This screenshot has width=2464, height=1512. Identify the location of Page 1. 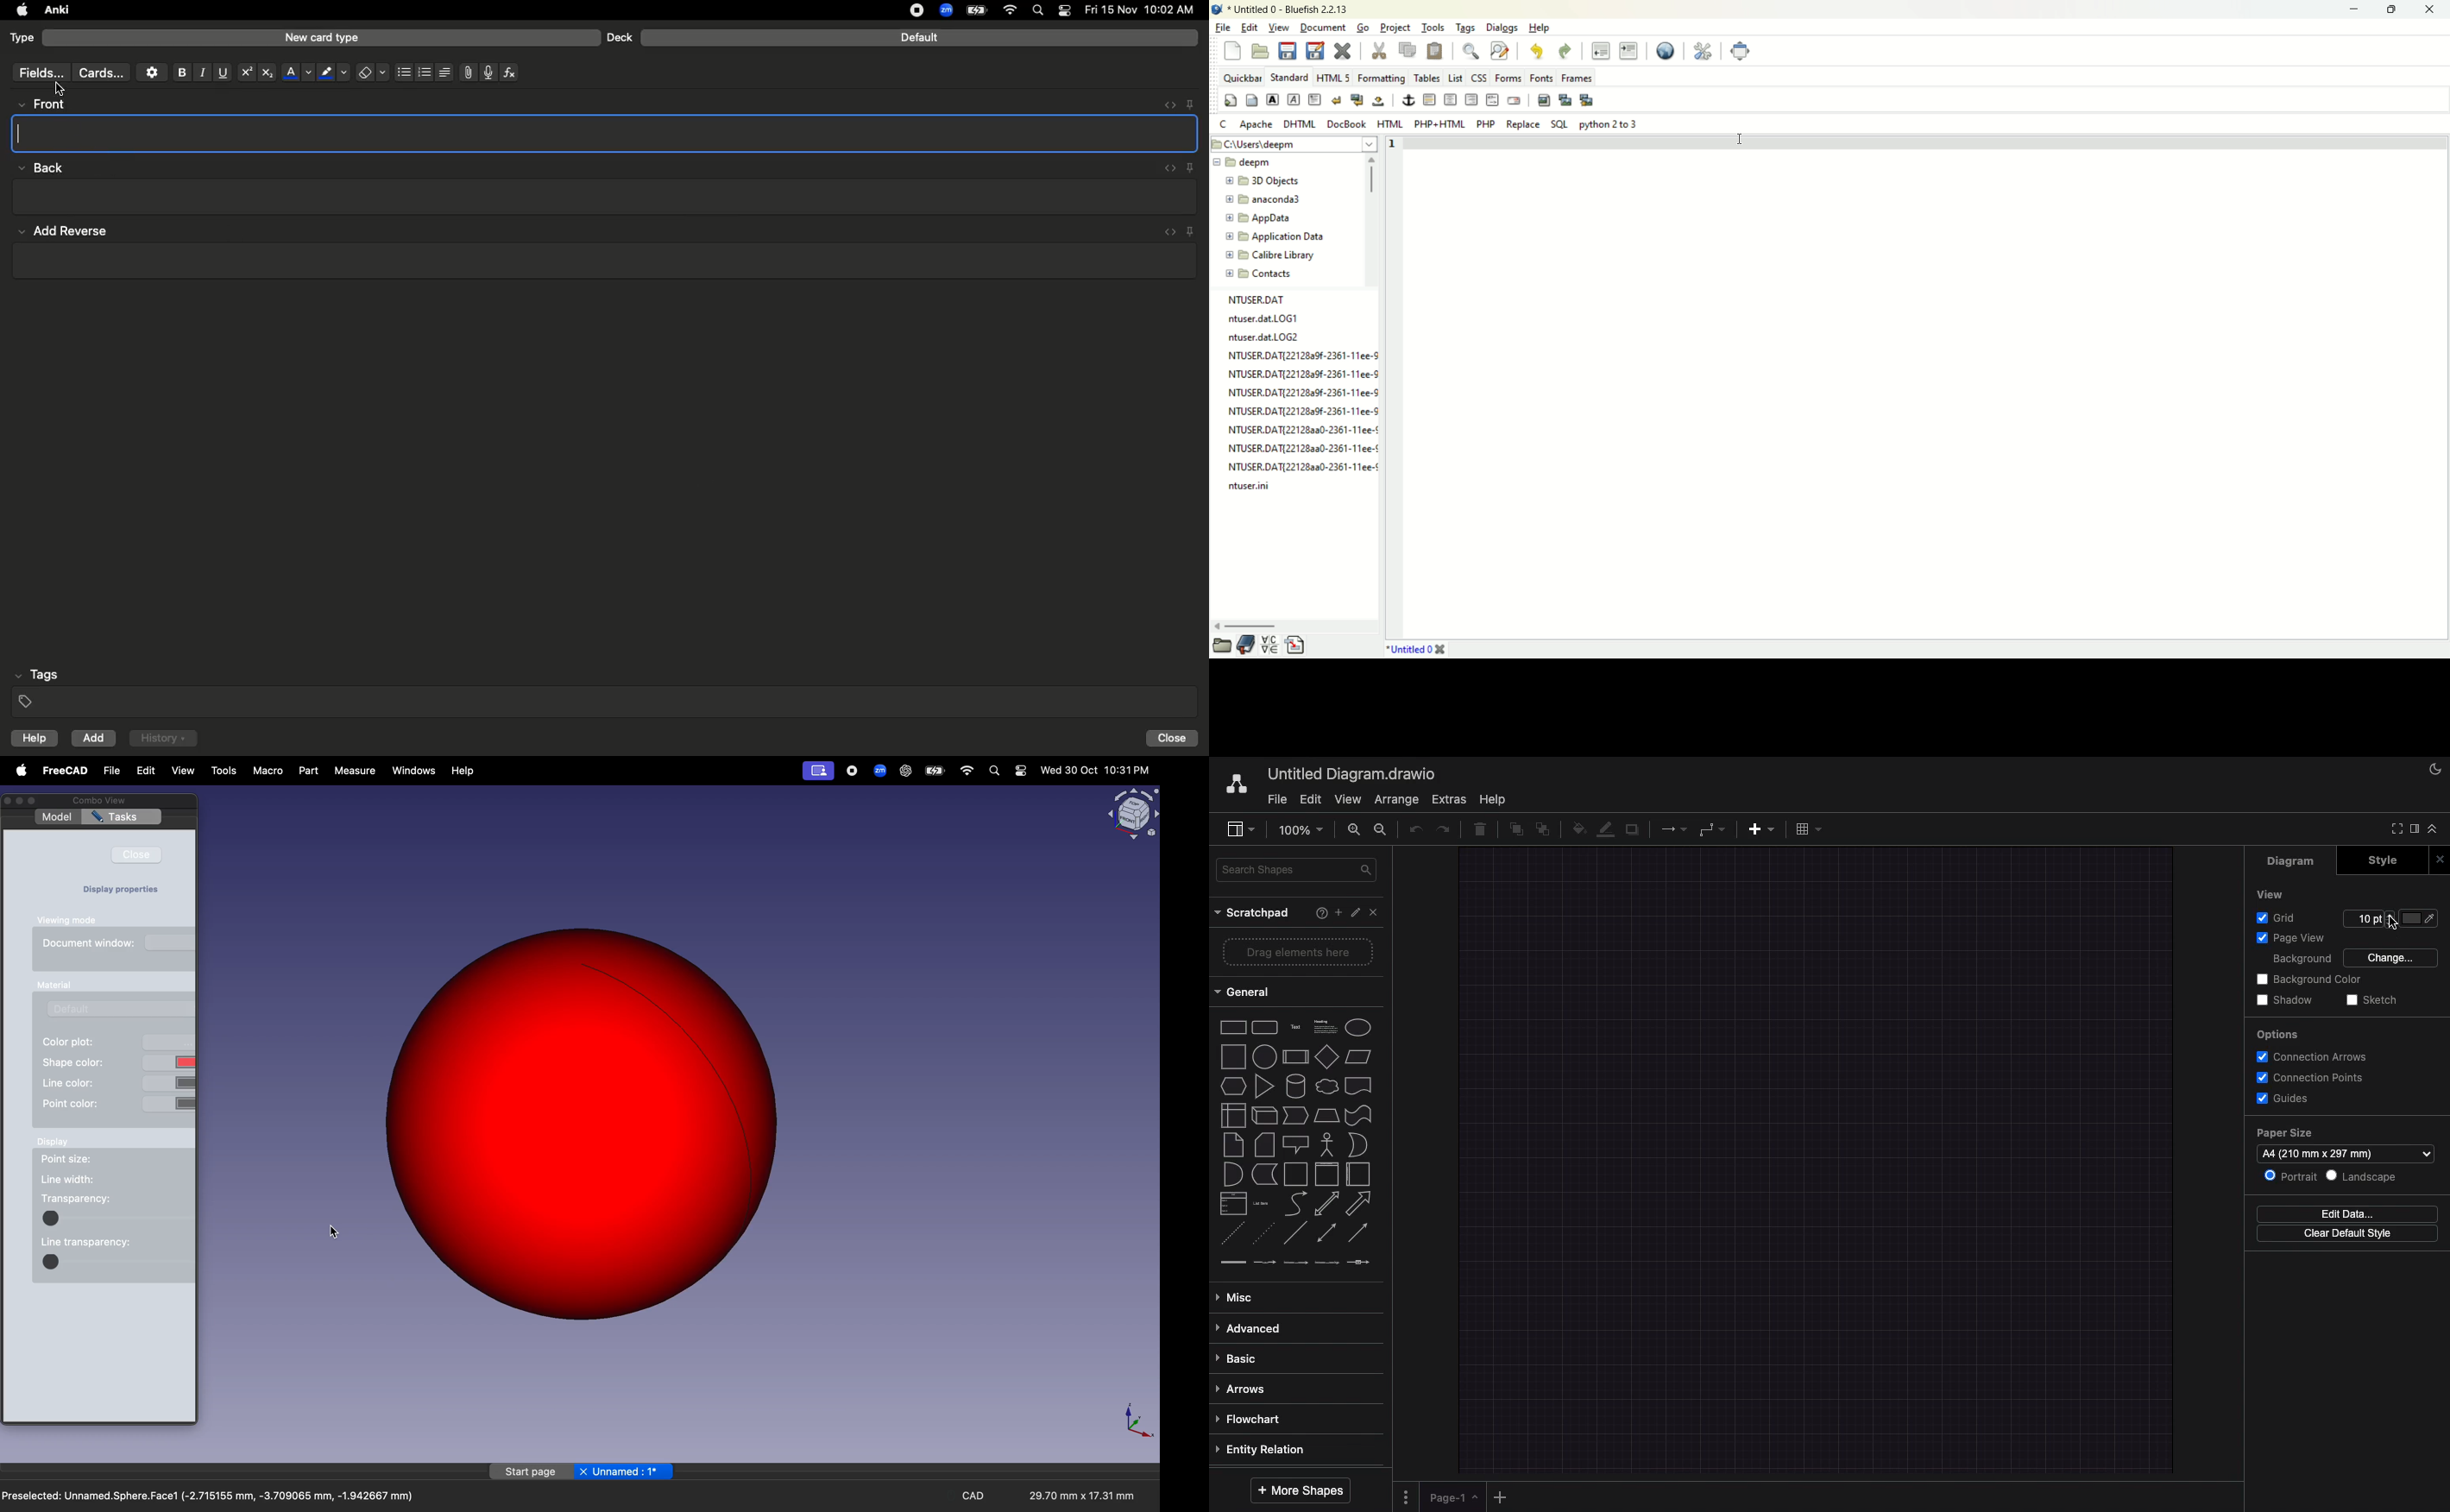
(1447, 1496).